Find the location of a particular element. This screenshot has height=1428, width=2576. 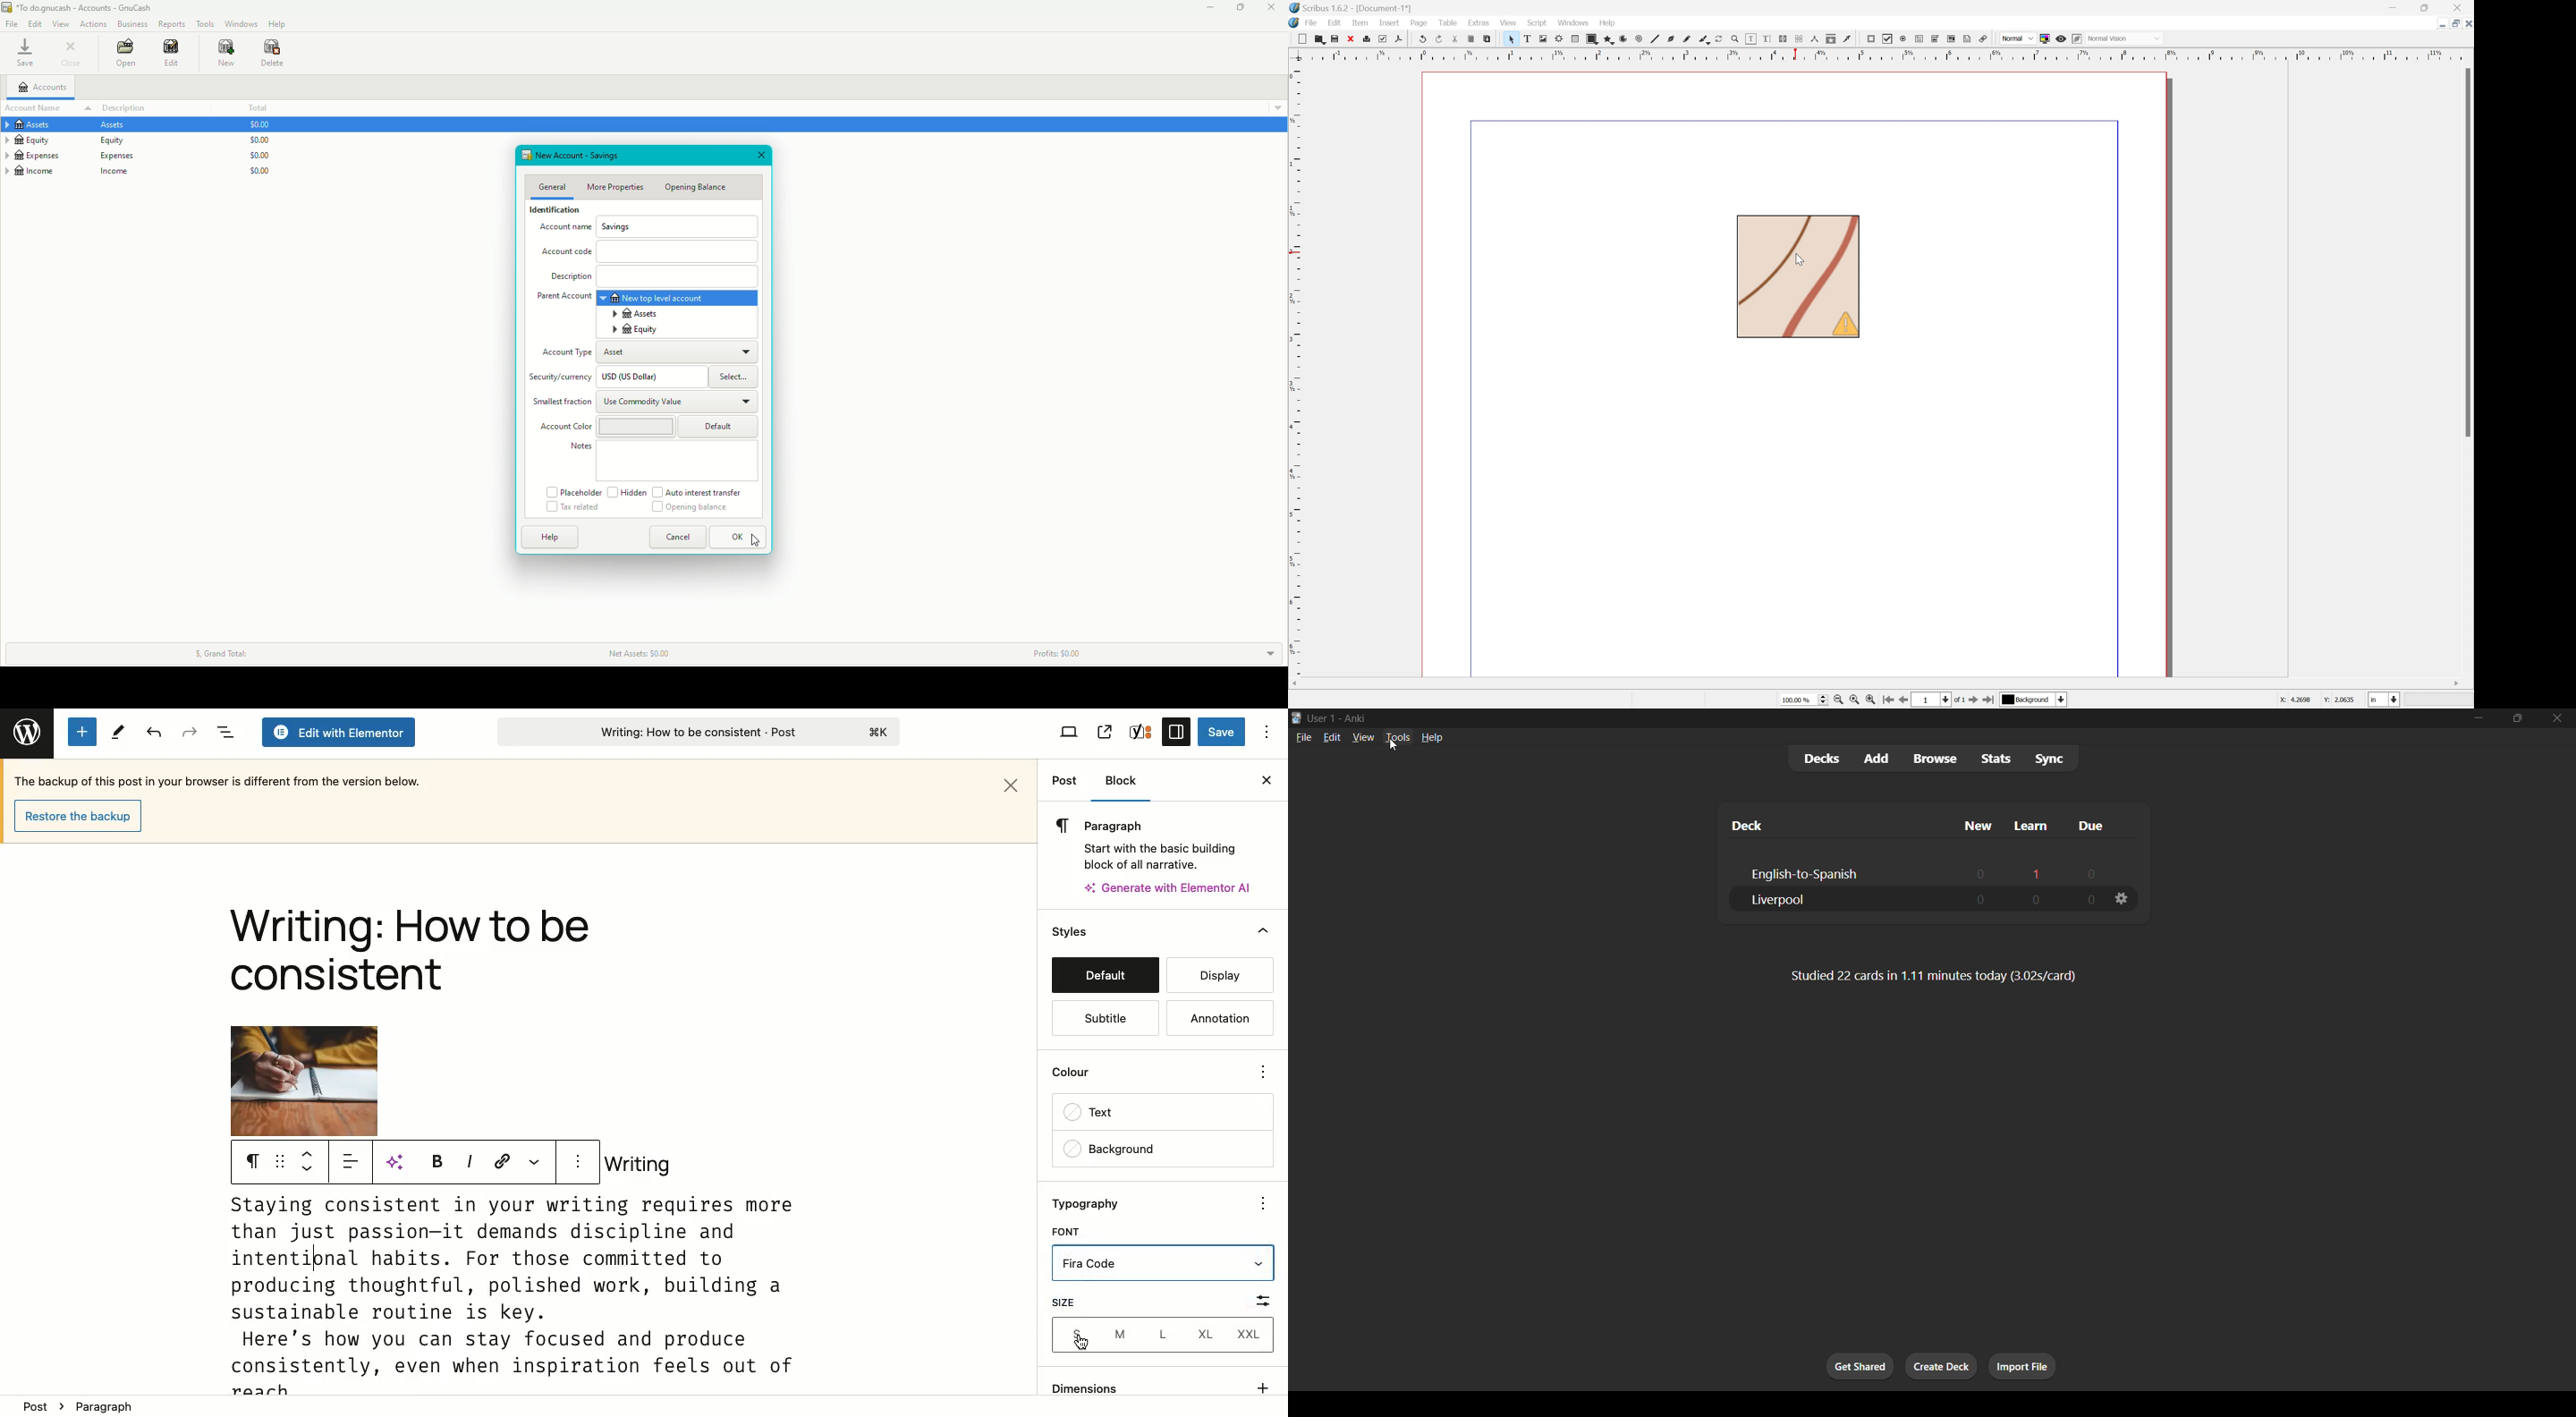

Close is located at coordinates (2467, 24).